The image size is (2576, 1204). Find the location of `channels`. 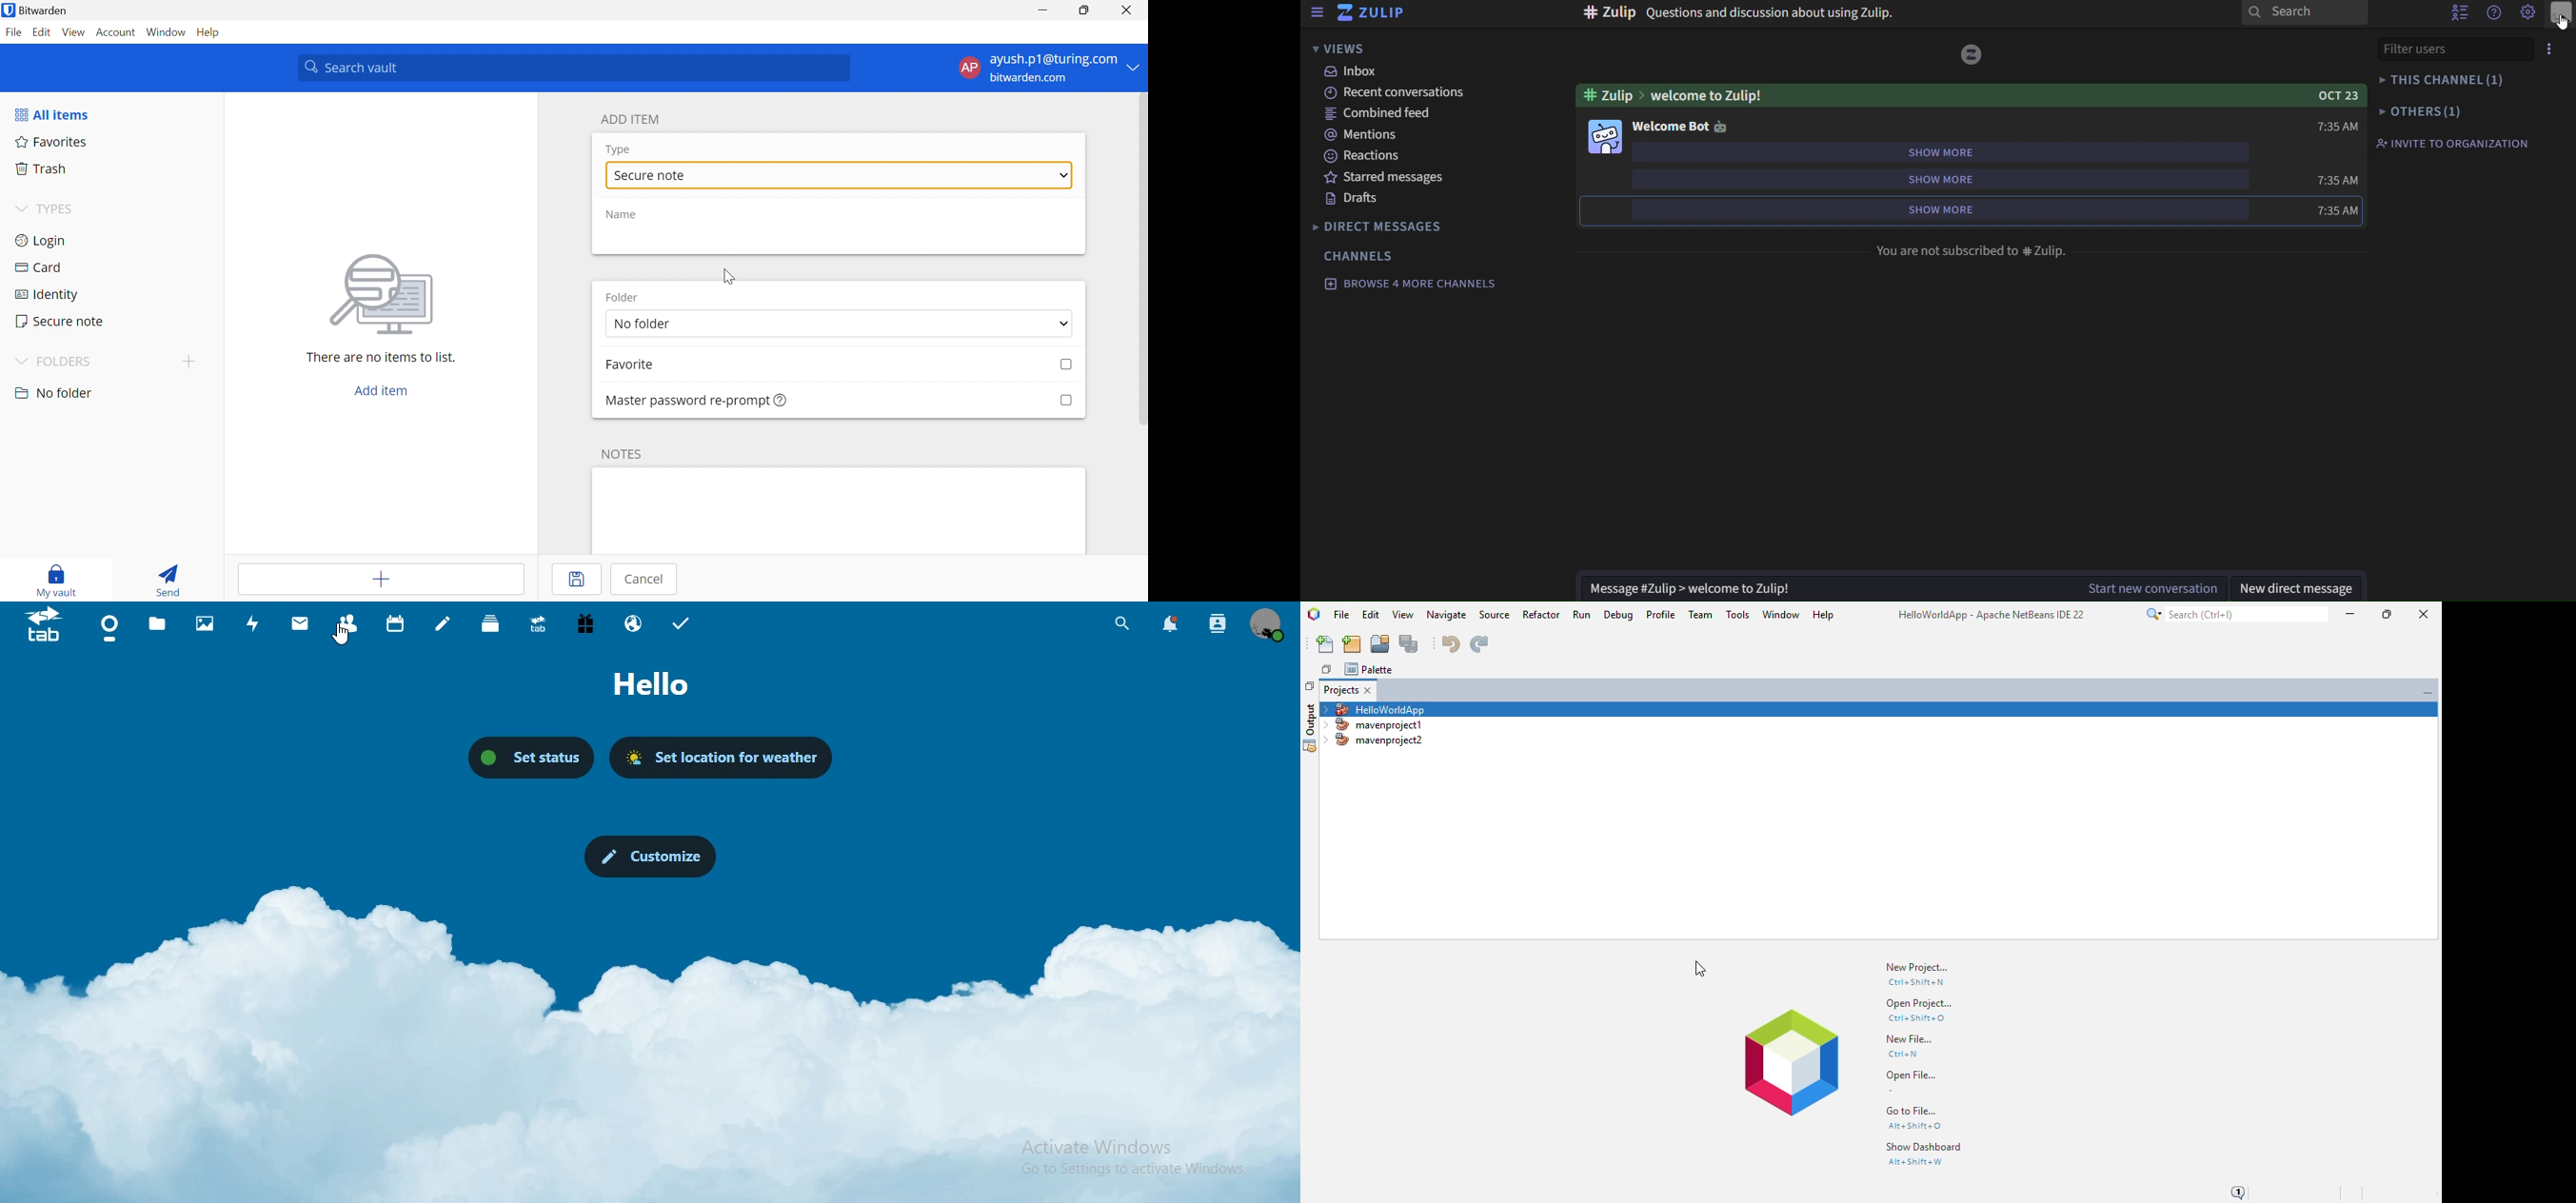

channels is located at coordinates (1403, 255).